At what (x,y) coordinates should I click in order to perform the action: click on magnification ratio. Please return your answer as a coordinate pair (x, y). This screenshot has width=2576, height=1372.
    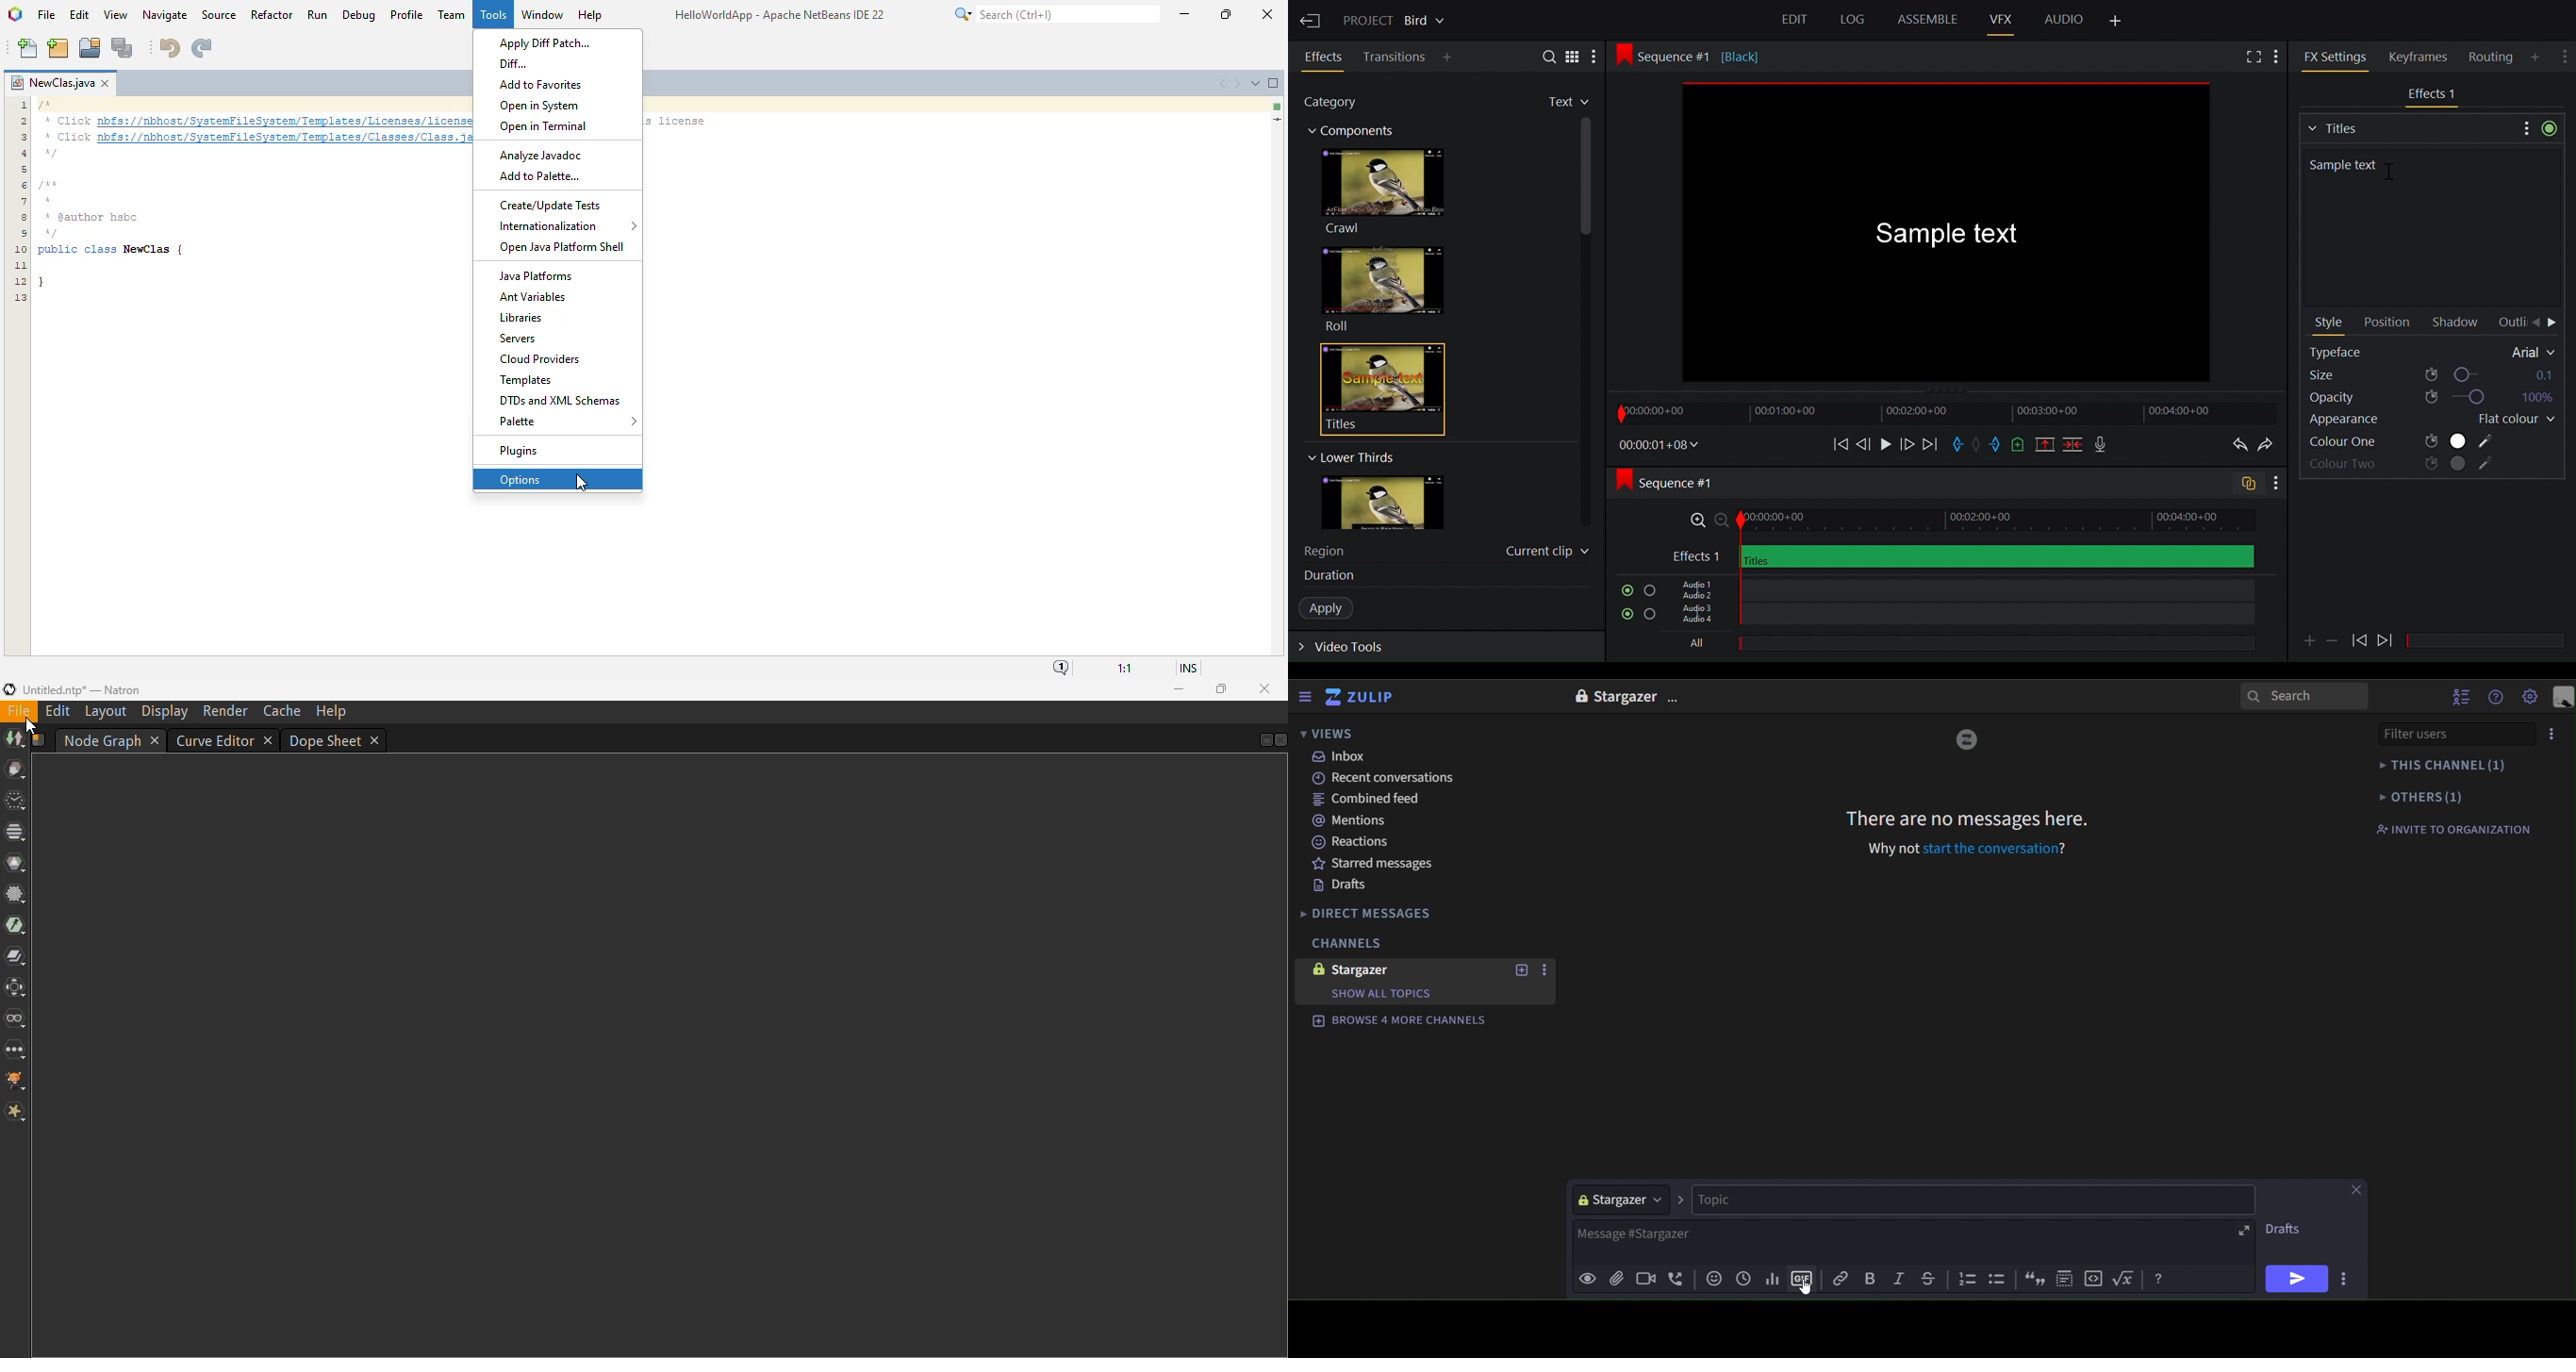
    Looking at the image, I should click on (1125, 669).